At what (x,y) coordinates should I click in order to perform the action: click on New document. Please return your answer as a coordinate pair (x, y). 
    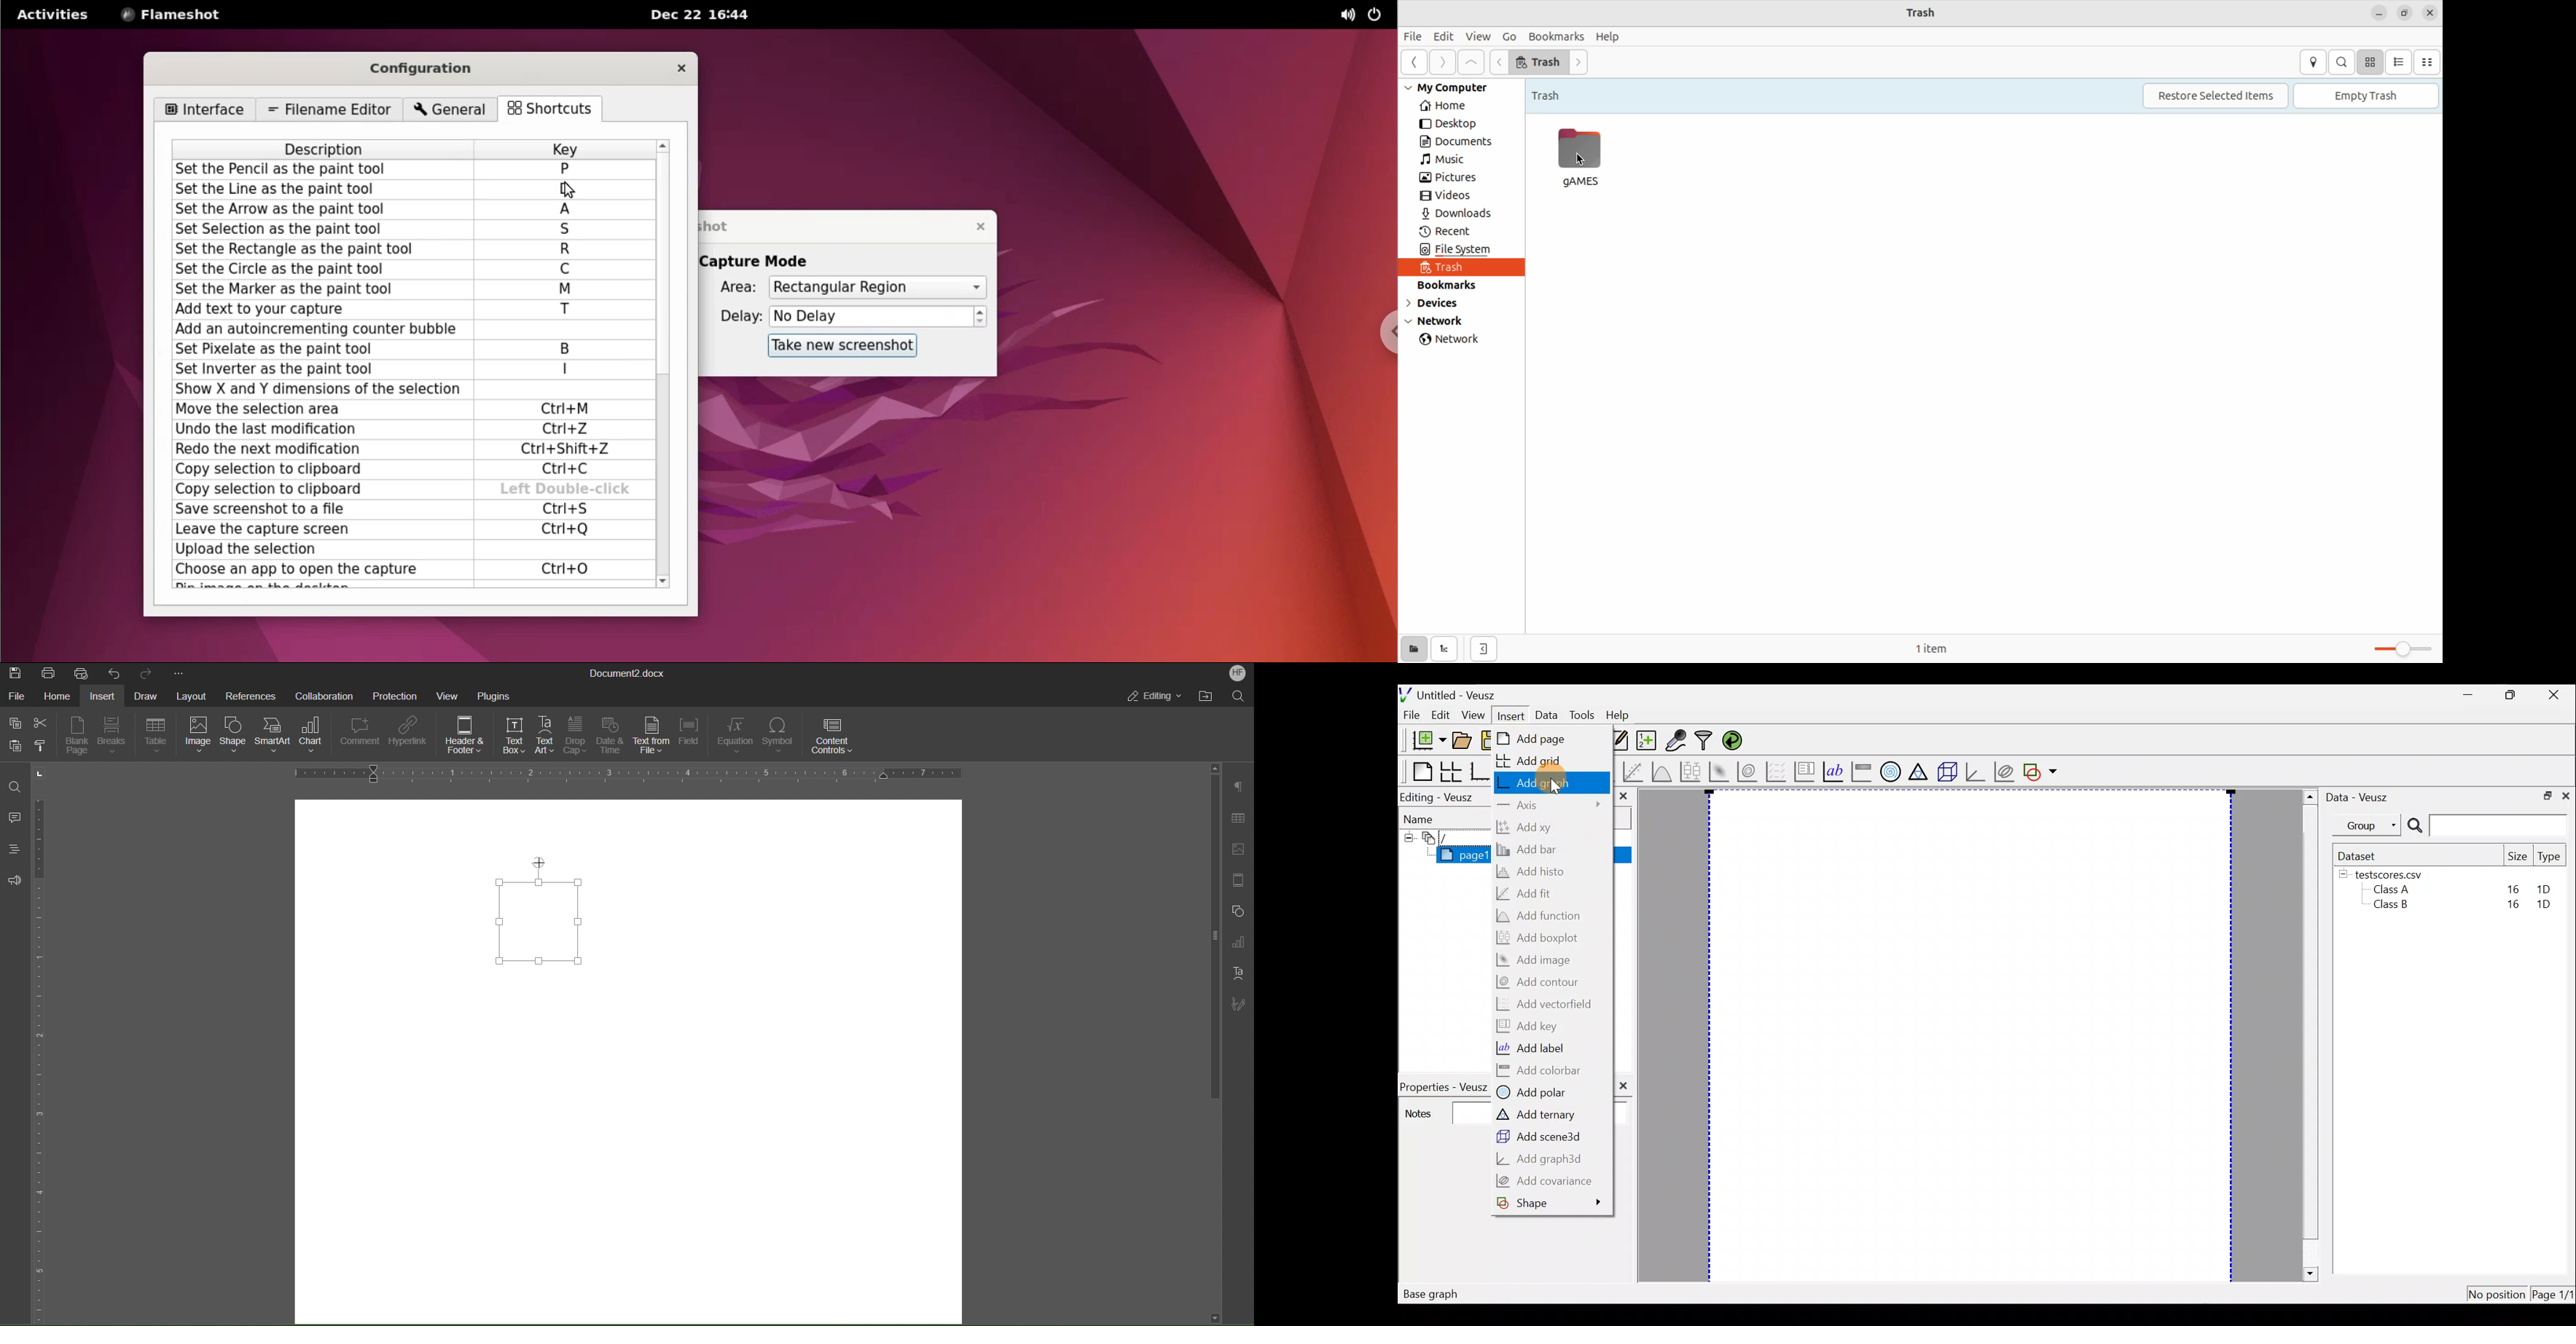
    Looking at the image, I should click on (1423, 740).